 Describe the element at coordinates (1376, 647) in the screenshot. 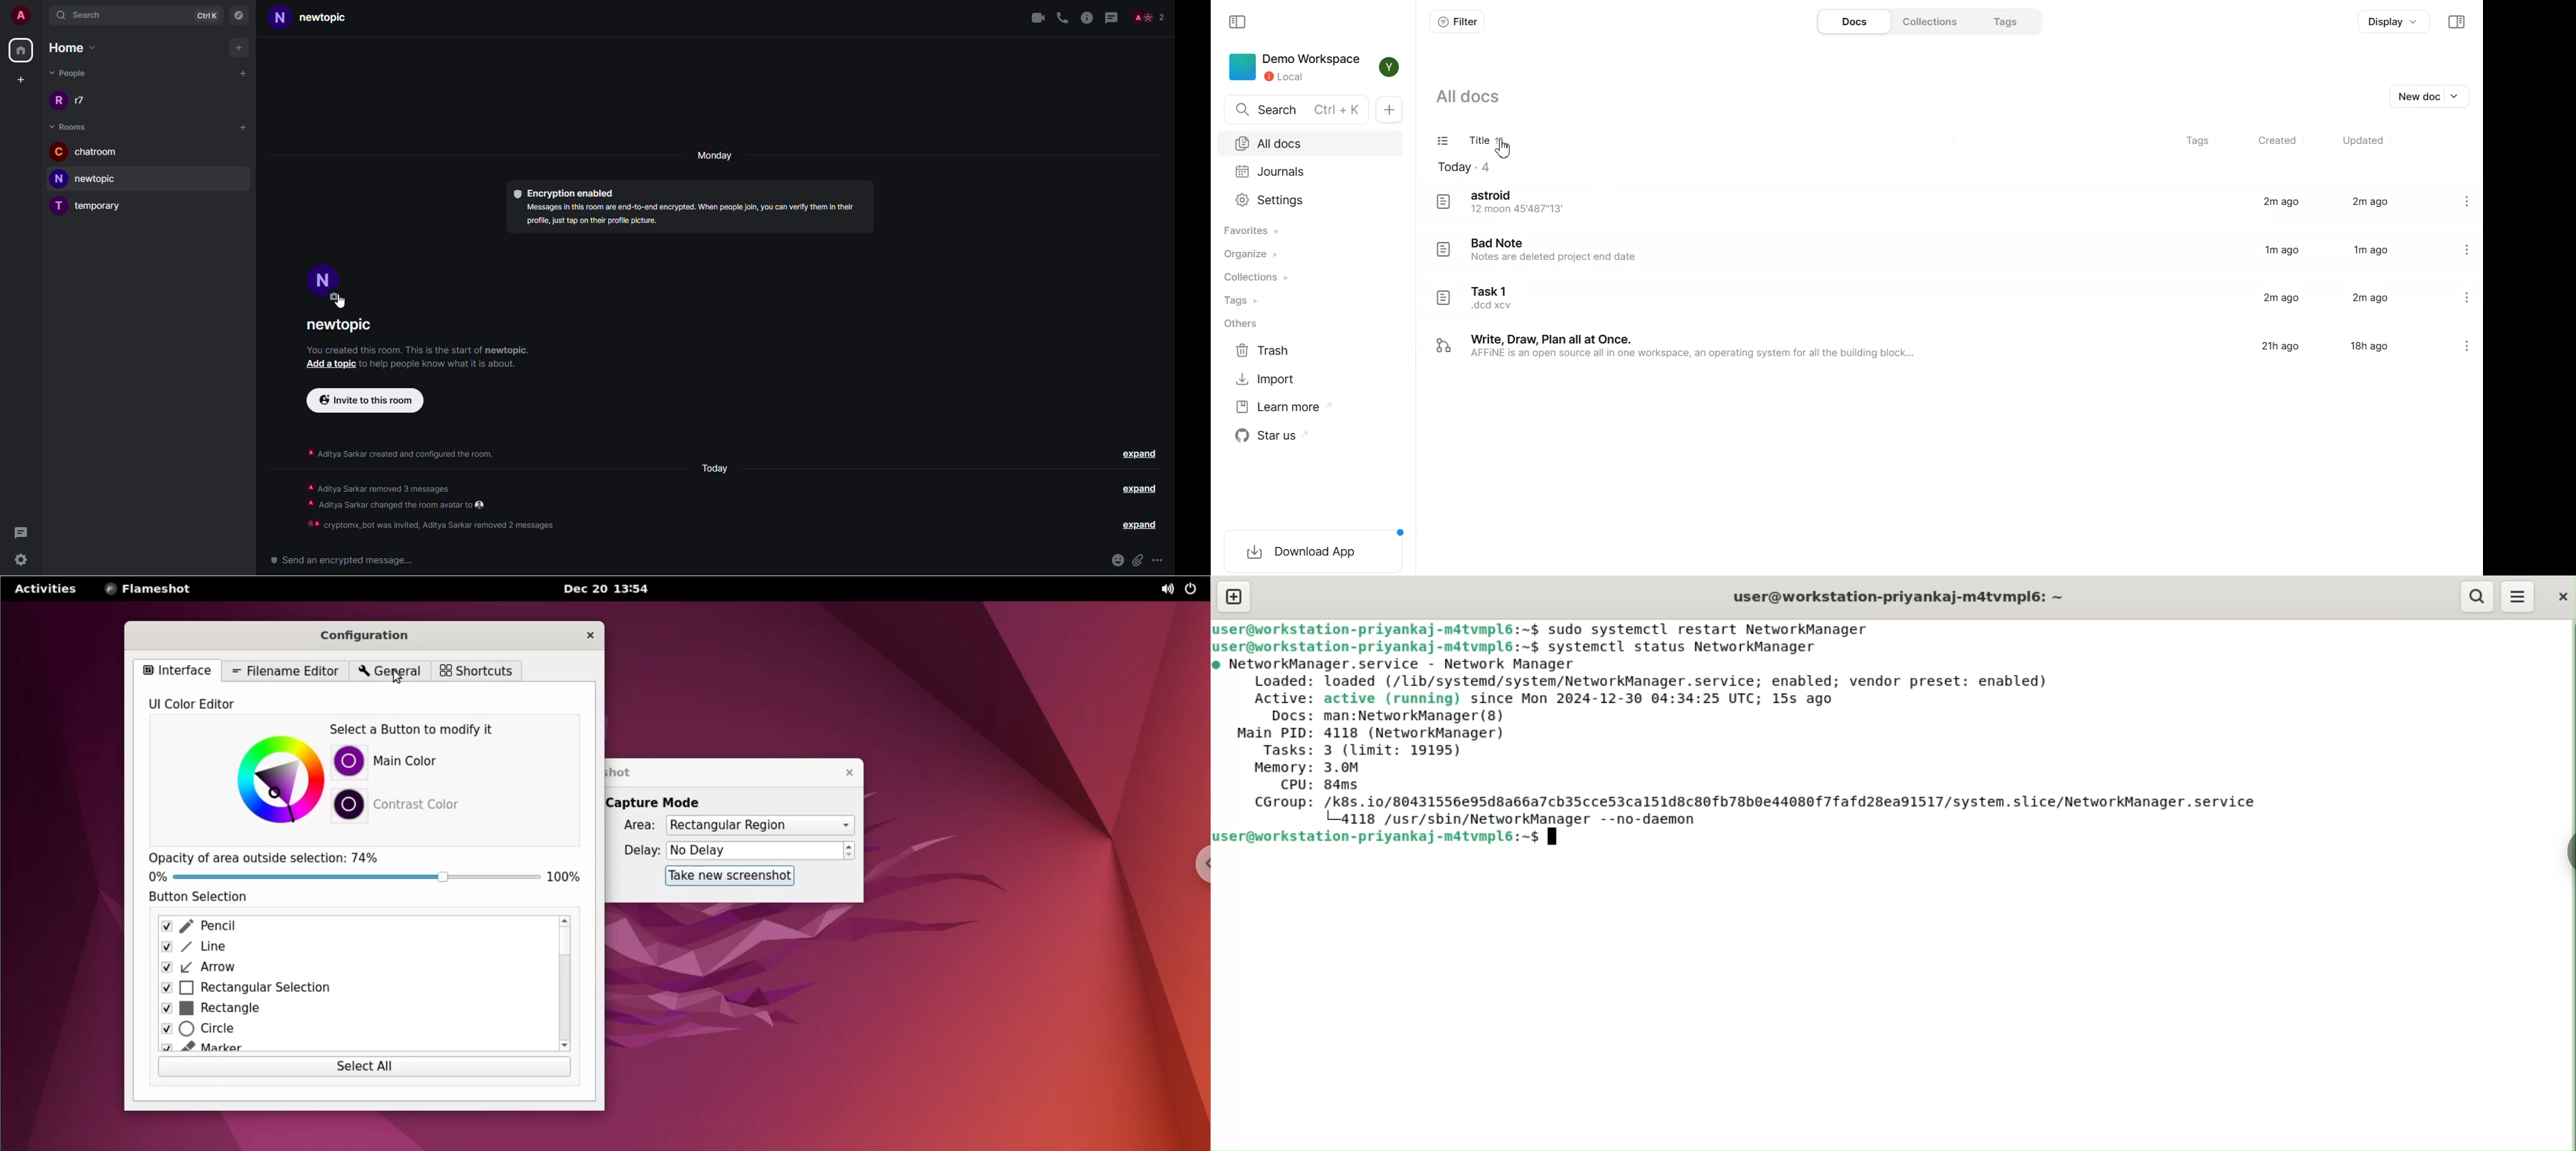

I see `user@workstation-priyankaj-m4tvmlp6:~$` at that location.